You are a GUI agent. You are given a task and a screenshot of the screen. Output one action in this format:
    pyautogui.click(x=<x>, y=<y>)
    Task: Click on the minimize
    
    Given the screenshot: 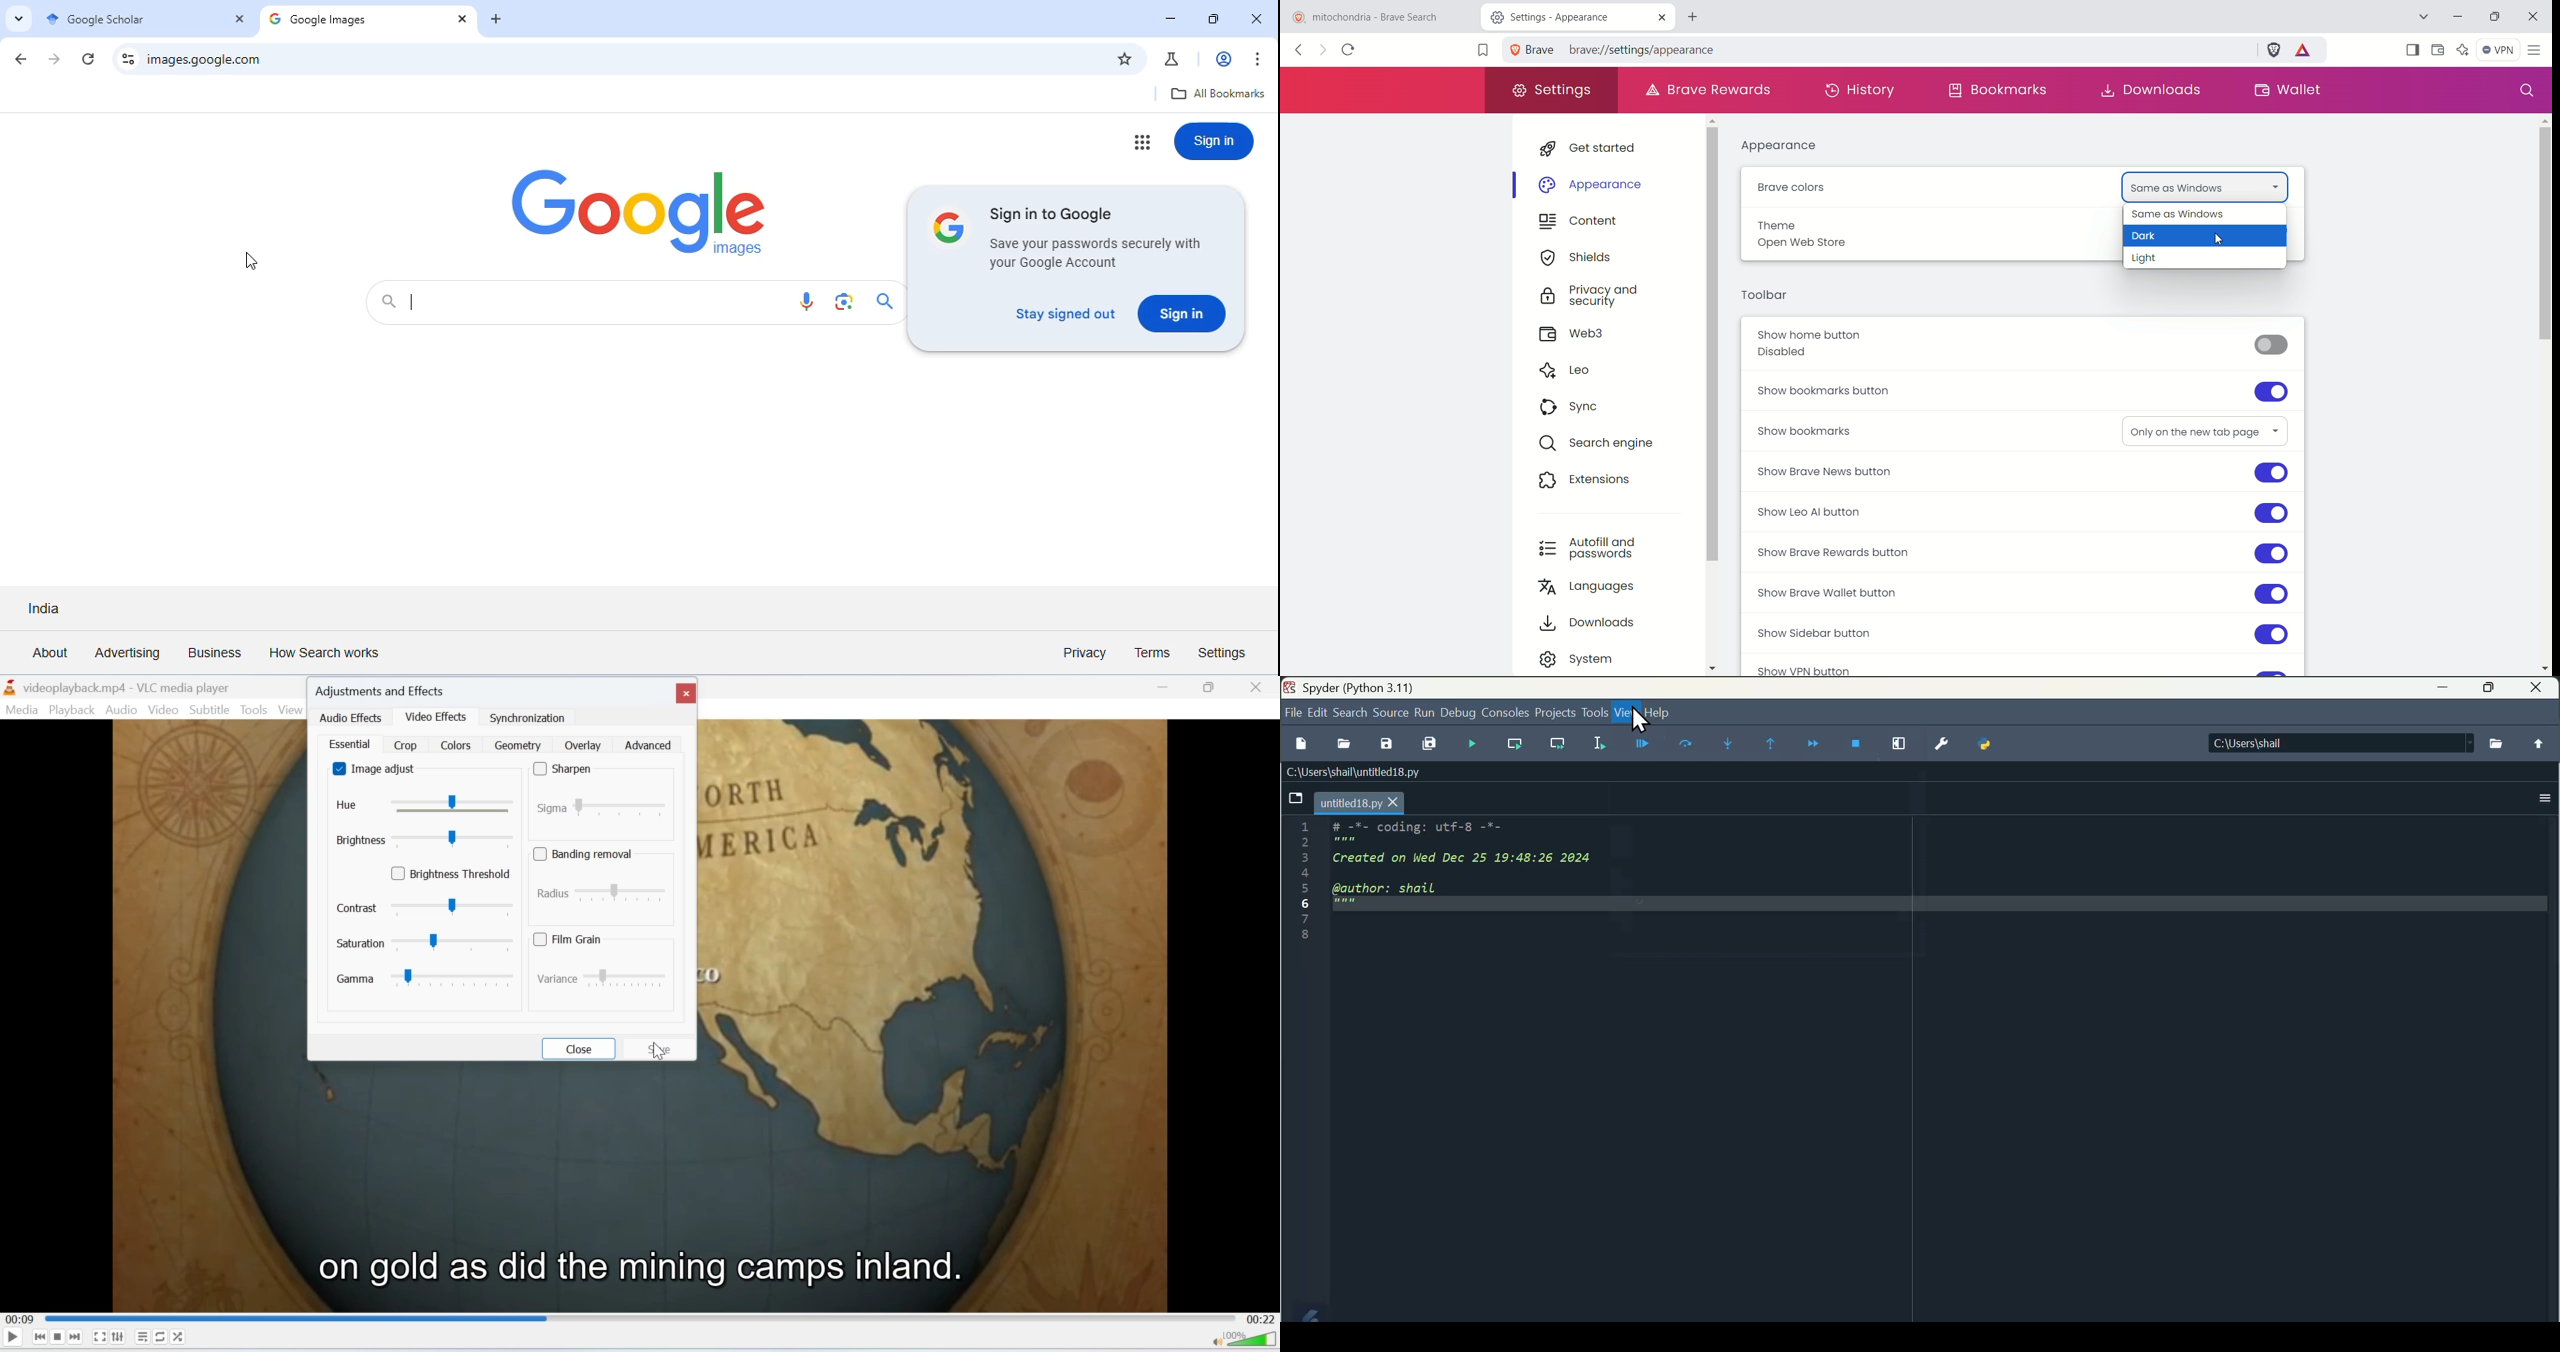 What is the action you would take?
    pyautogui.click(x=1168, y=19)
    